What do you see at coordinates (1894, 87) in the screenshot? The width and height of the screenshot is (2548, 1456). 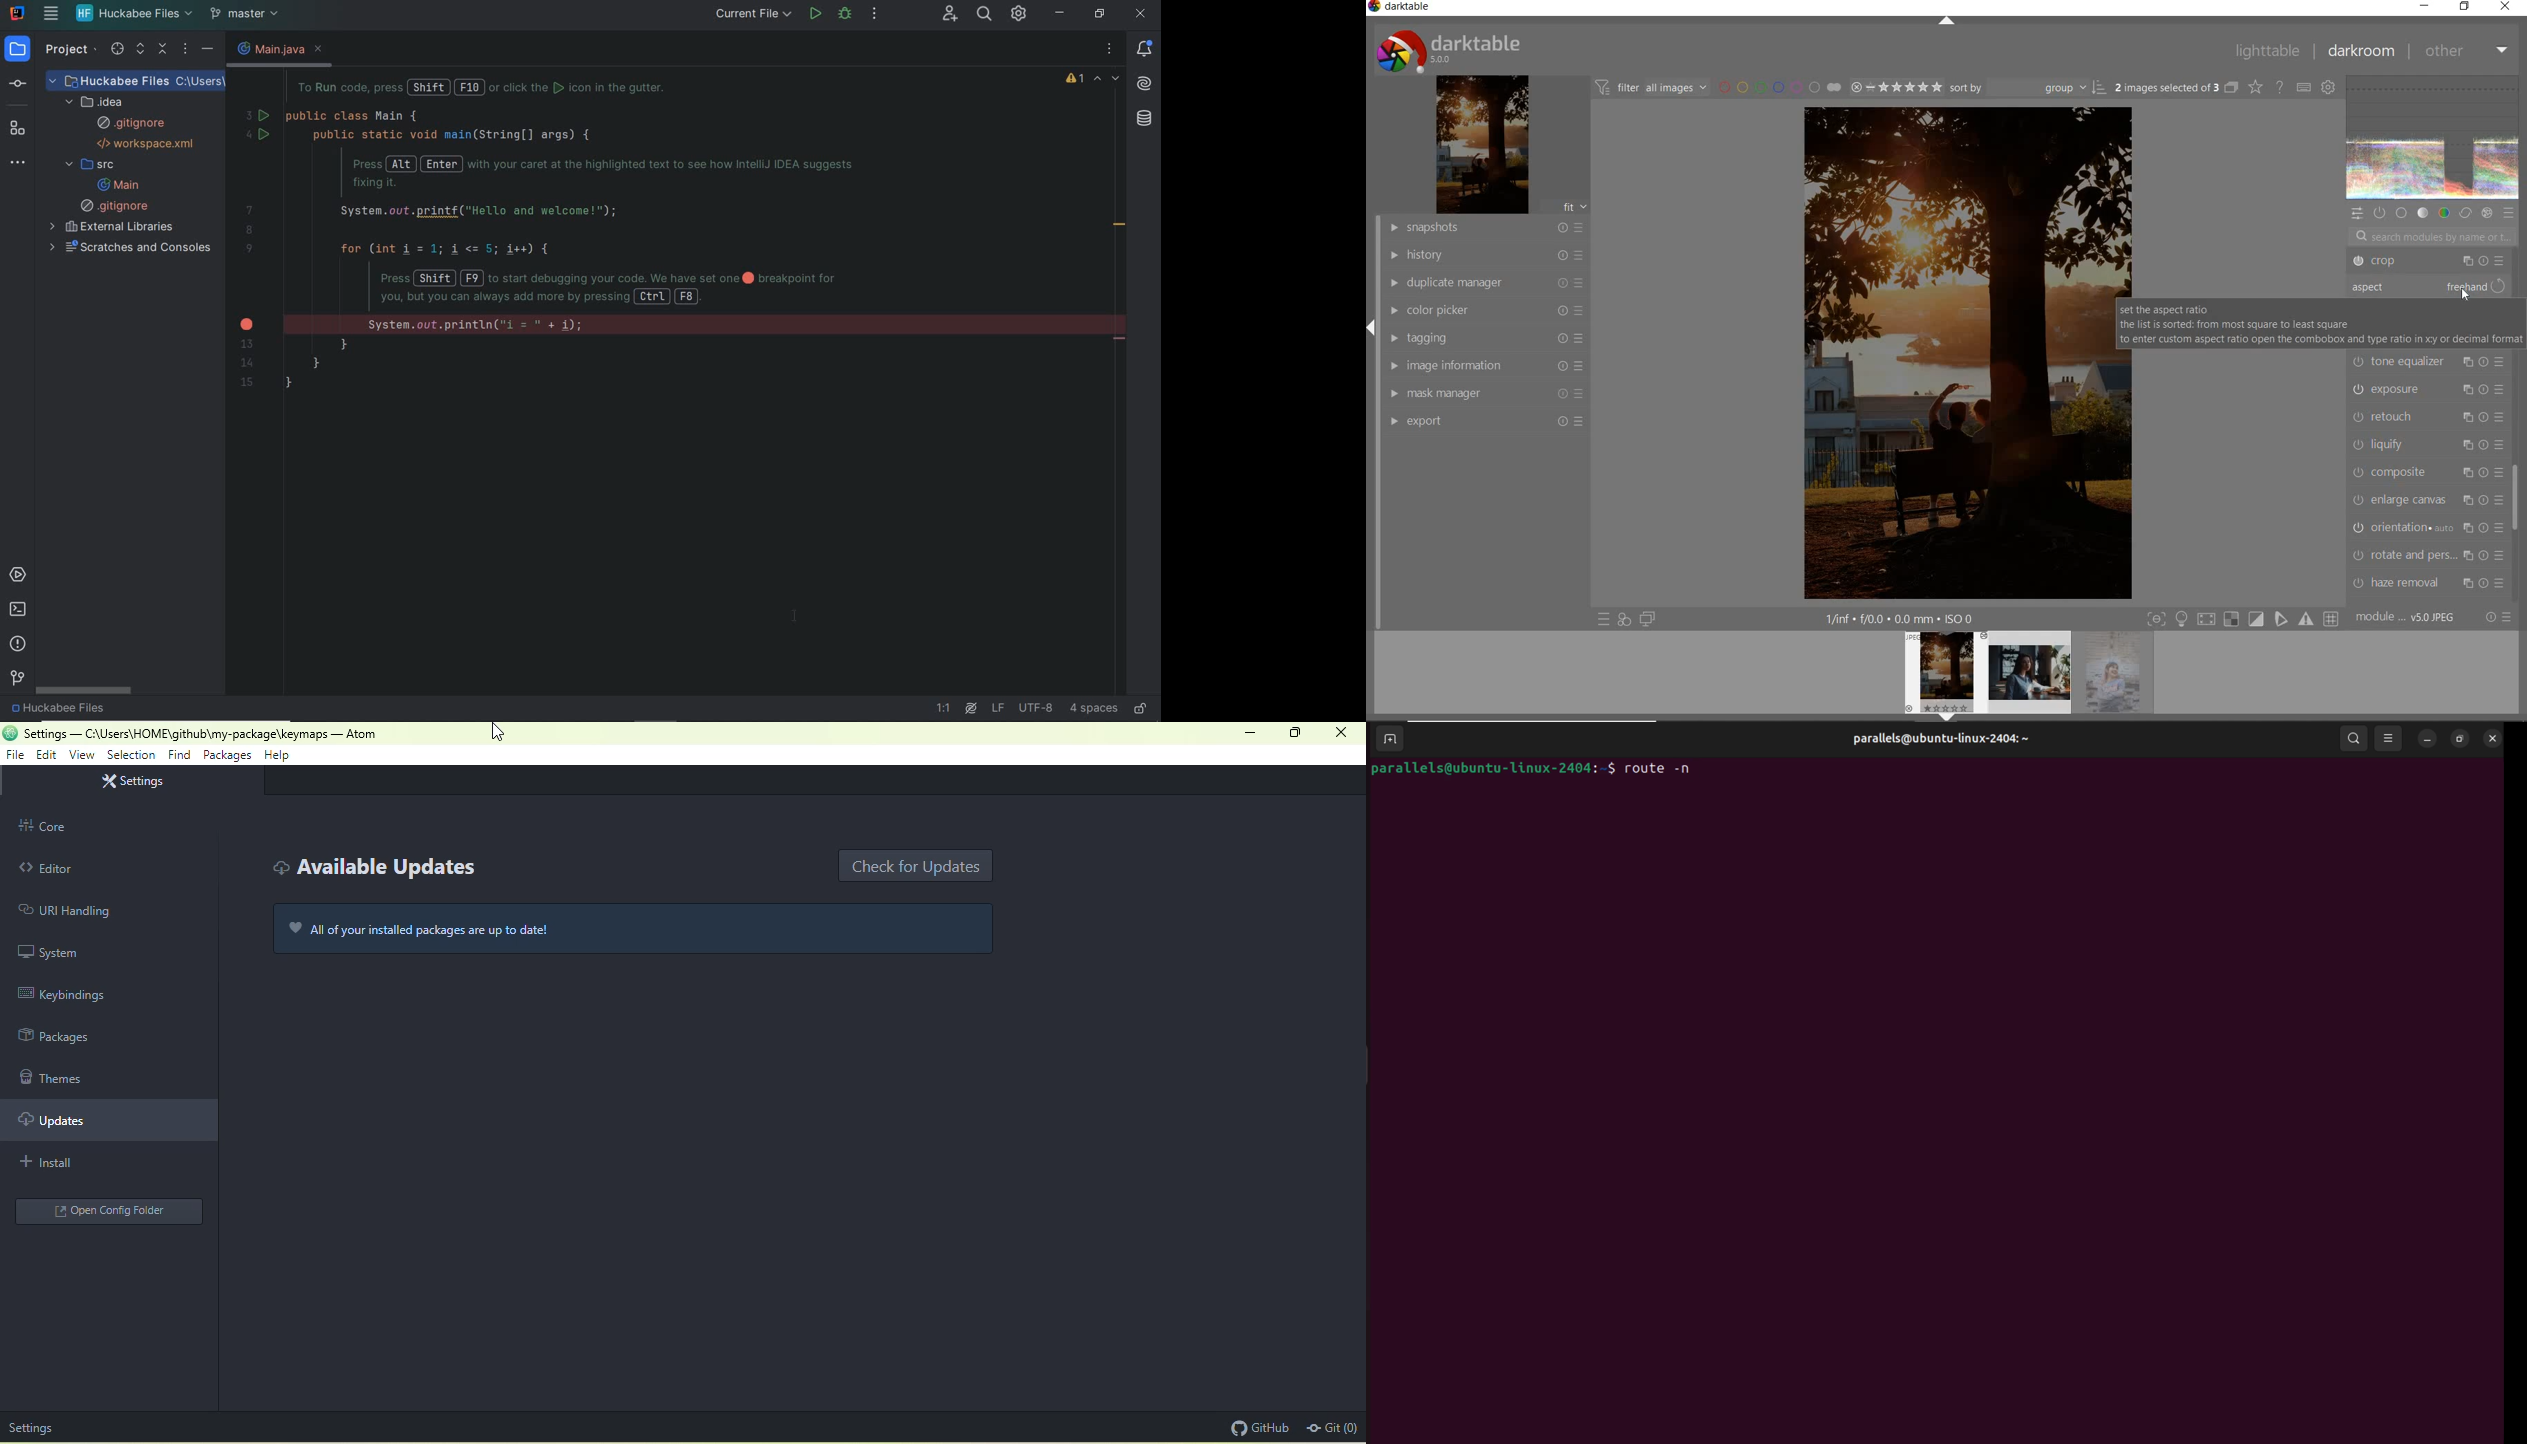 I see `select image range rating` at bounding box center [1894, 87].